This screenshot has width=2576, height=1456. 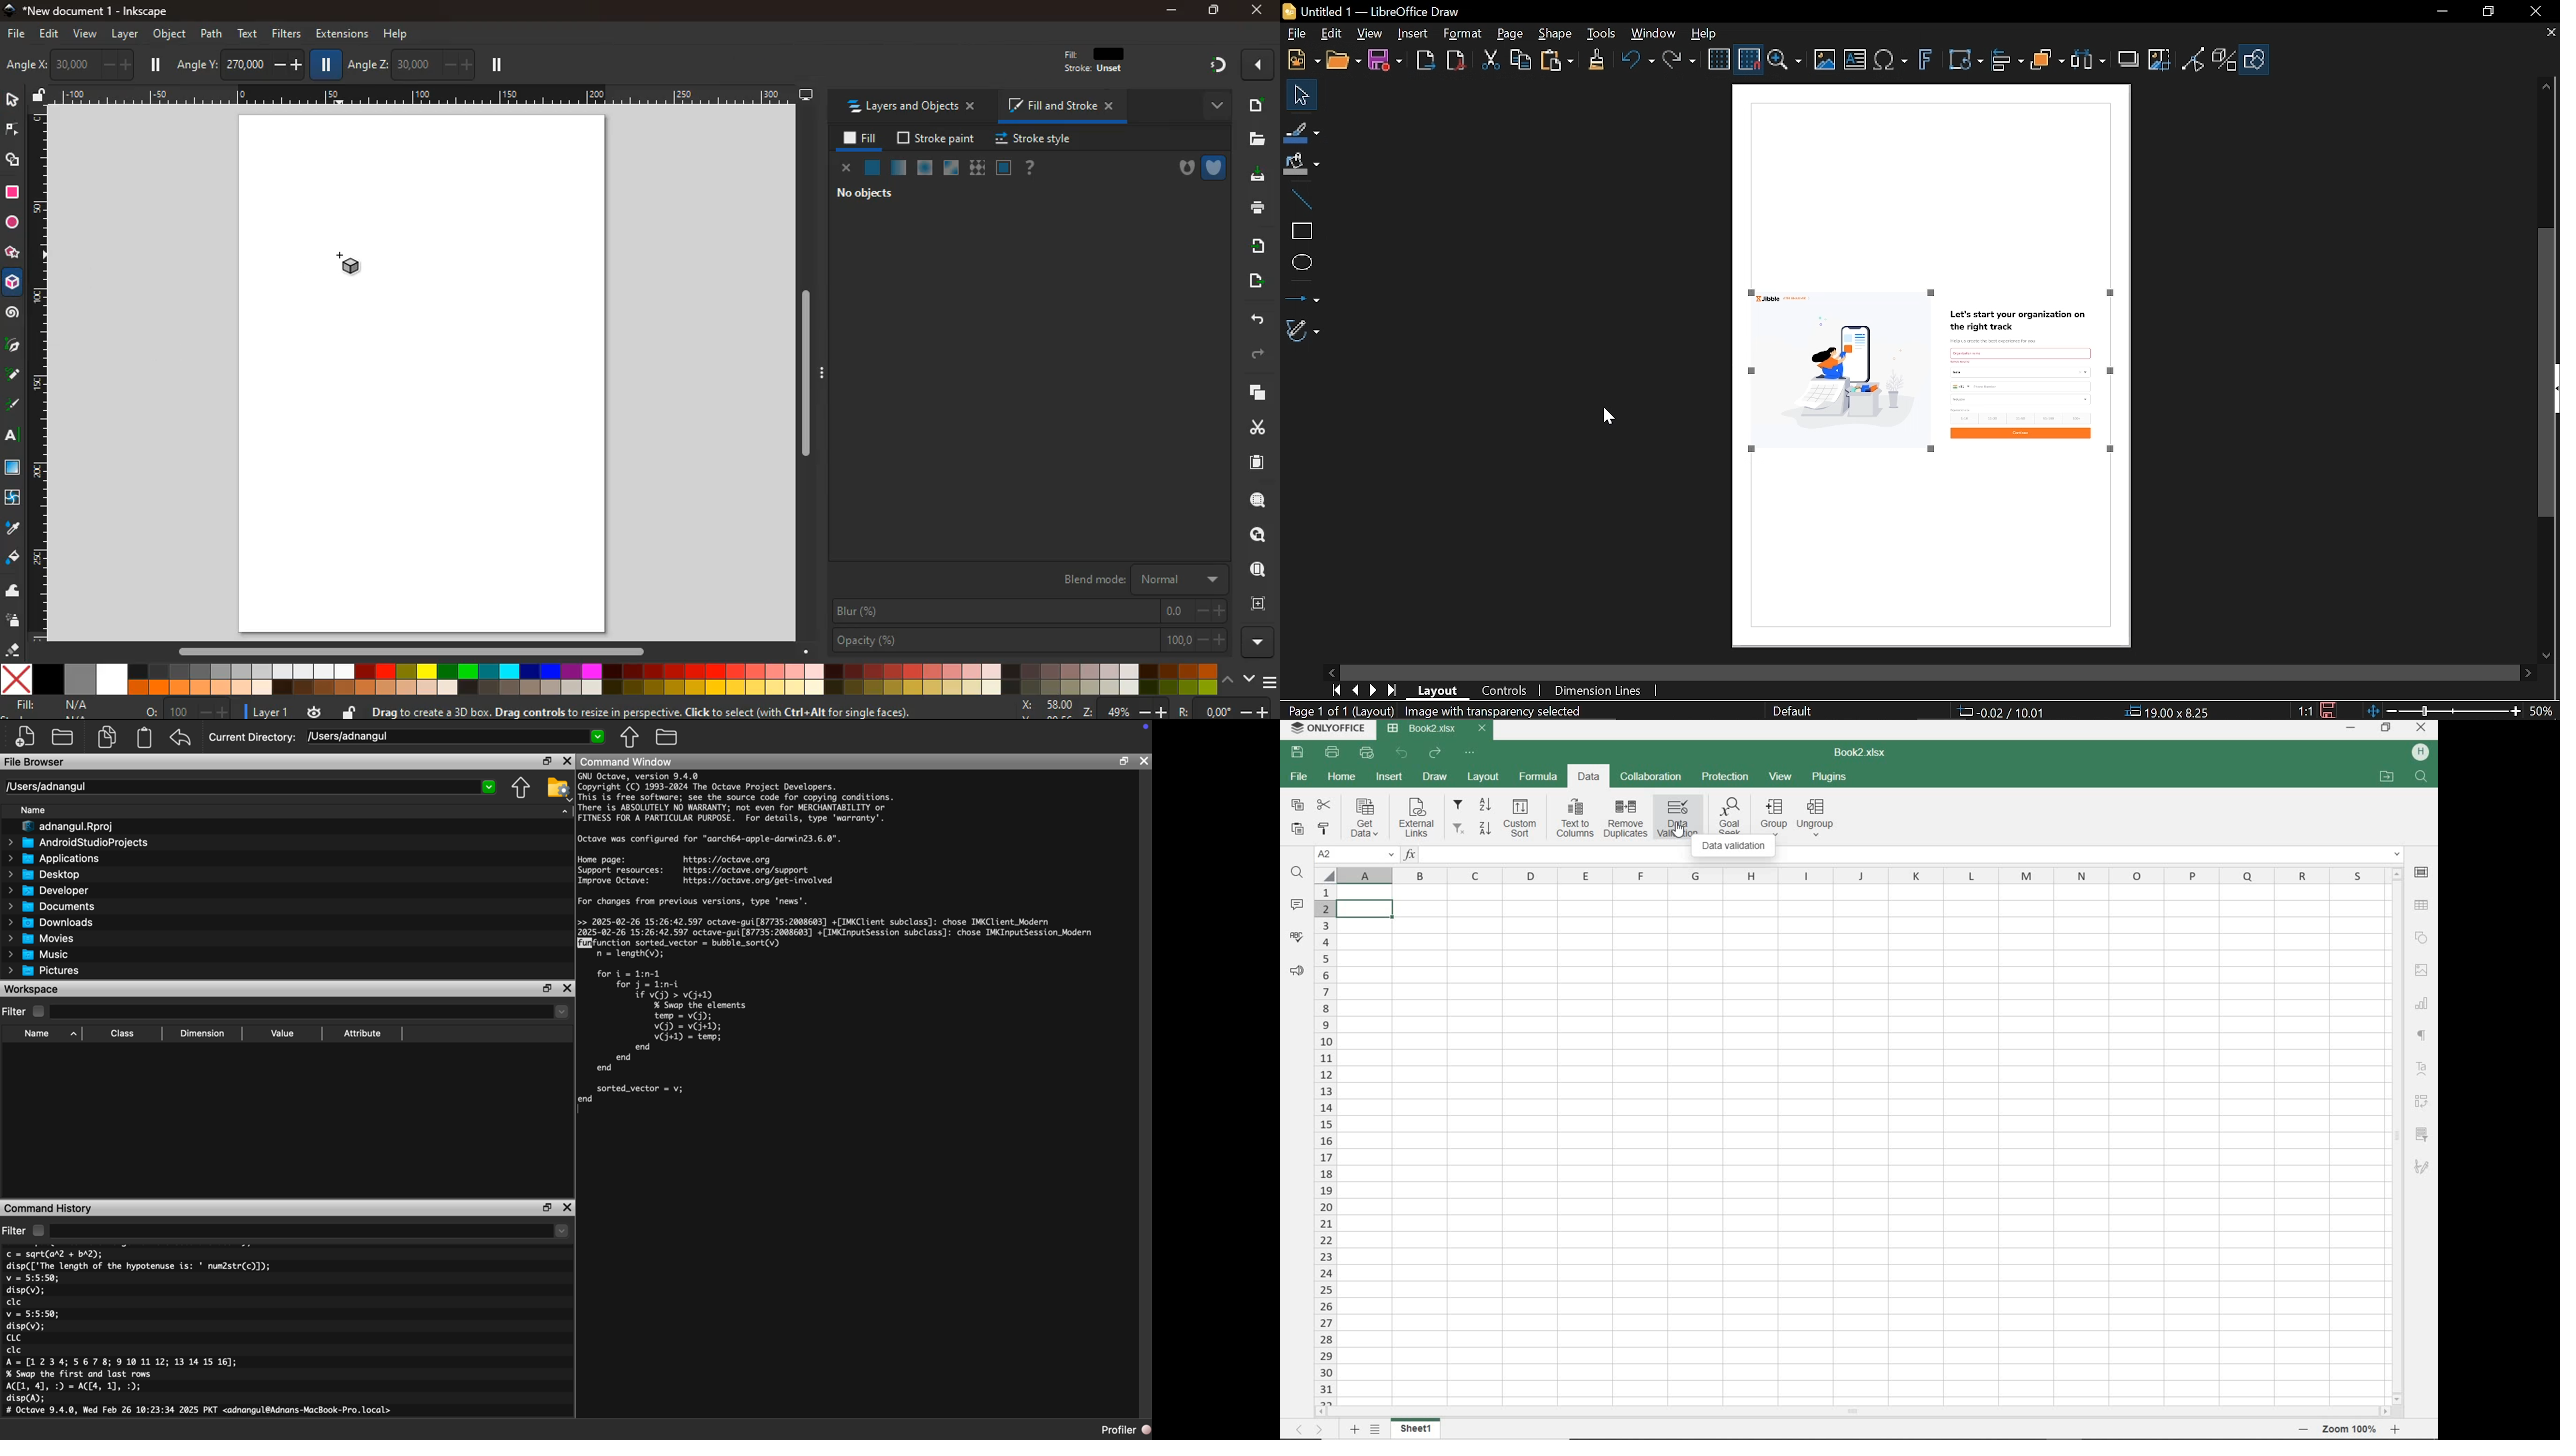 What do you see at coordinates (456, 738) in the screenshot?
I see `/[Users/adnangul ` at bounding box center [456, 738].